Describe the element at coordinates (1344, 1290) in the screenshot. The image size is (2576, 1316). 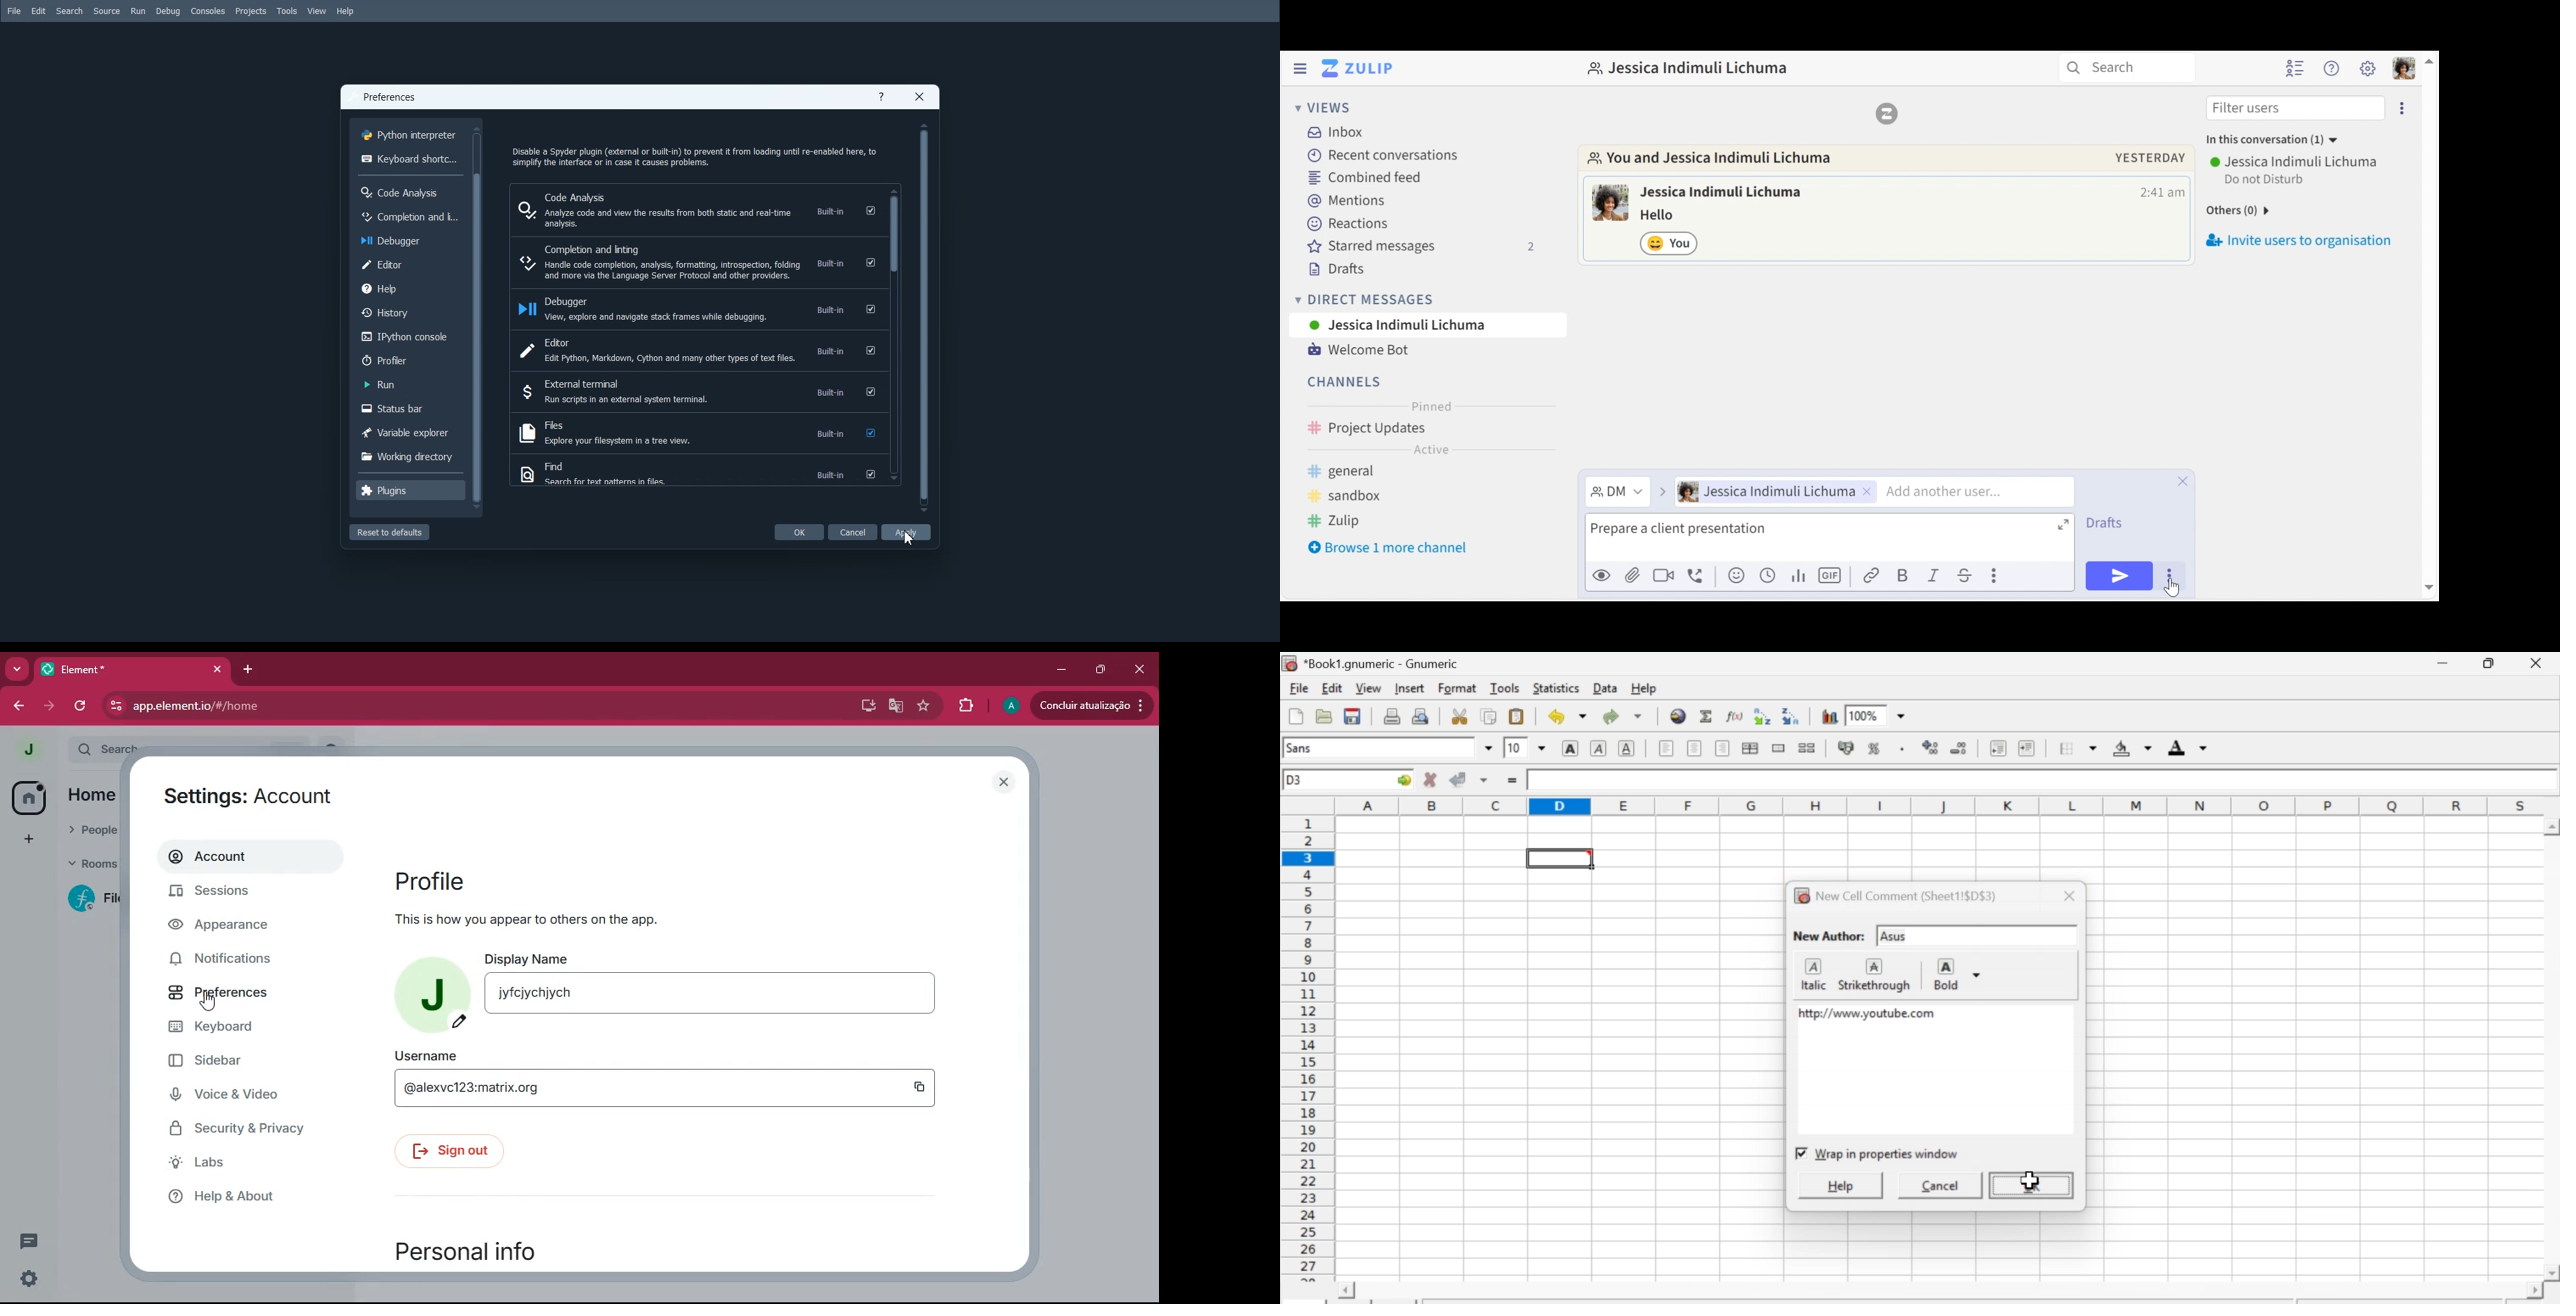
I see `scroll left` at that location.